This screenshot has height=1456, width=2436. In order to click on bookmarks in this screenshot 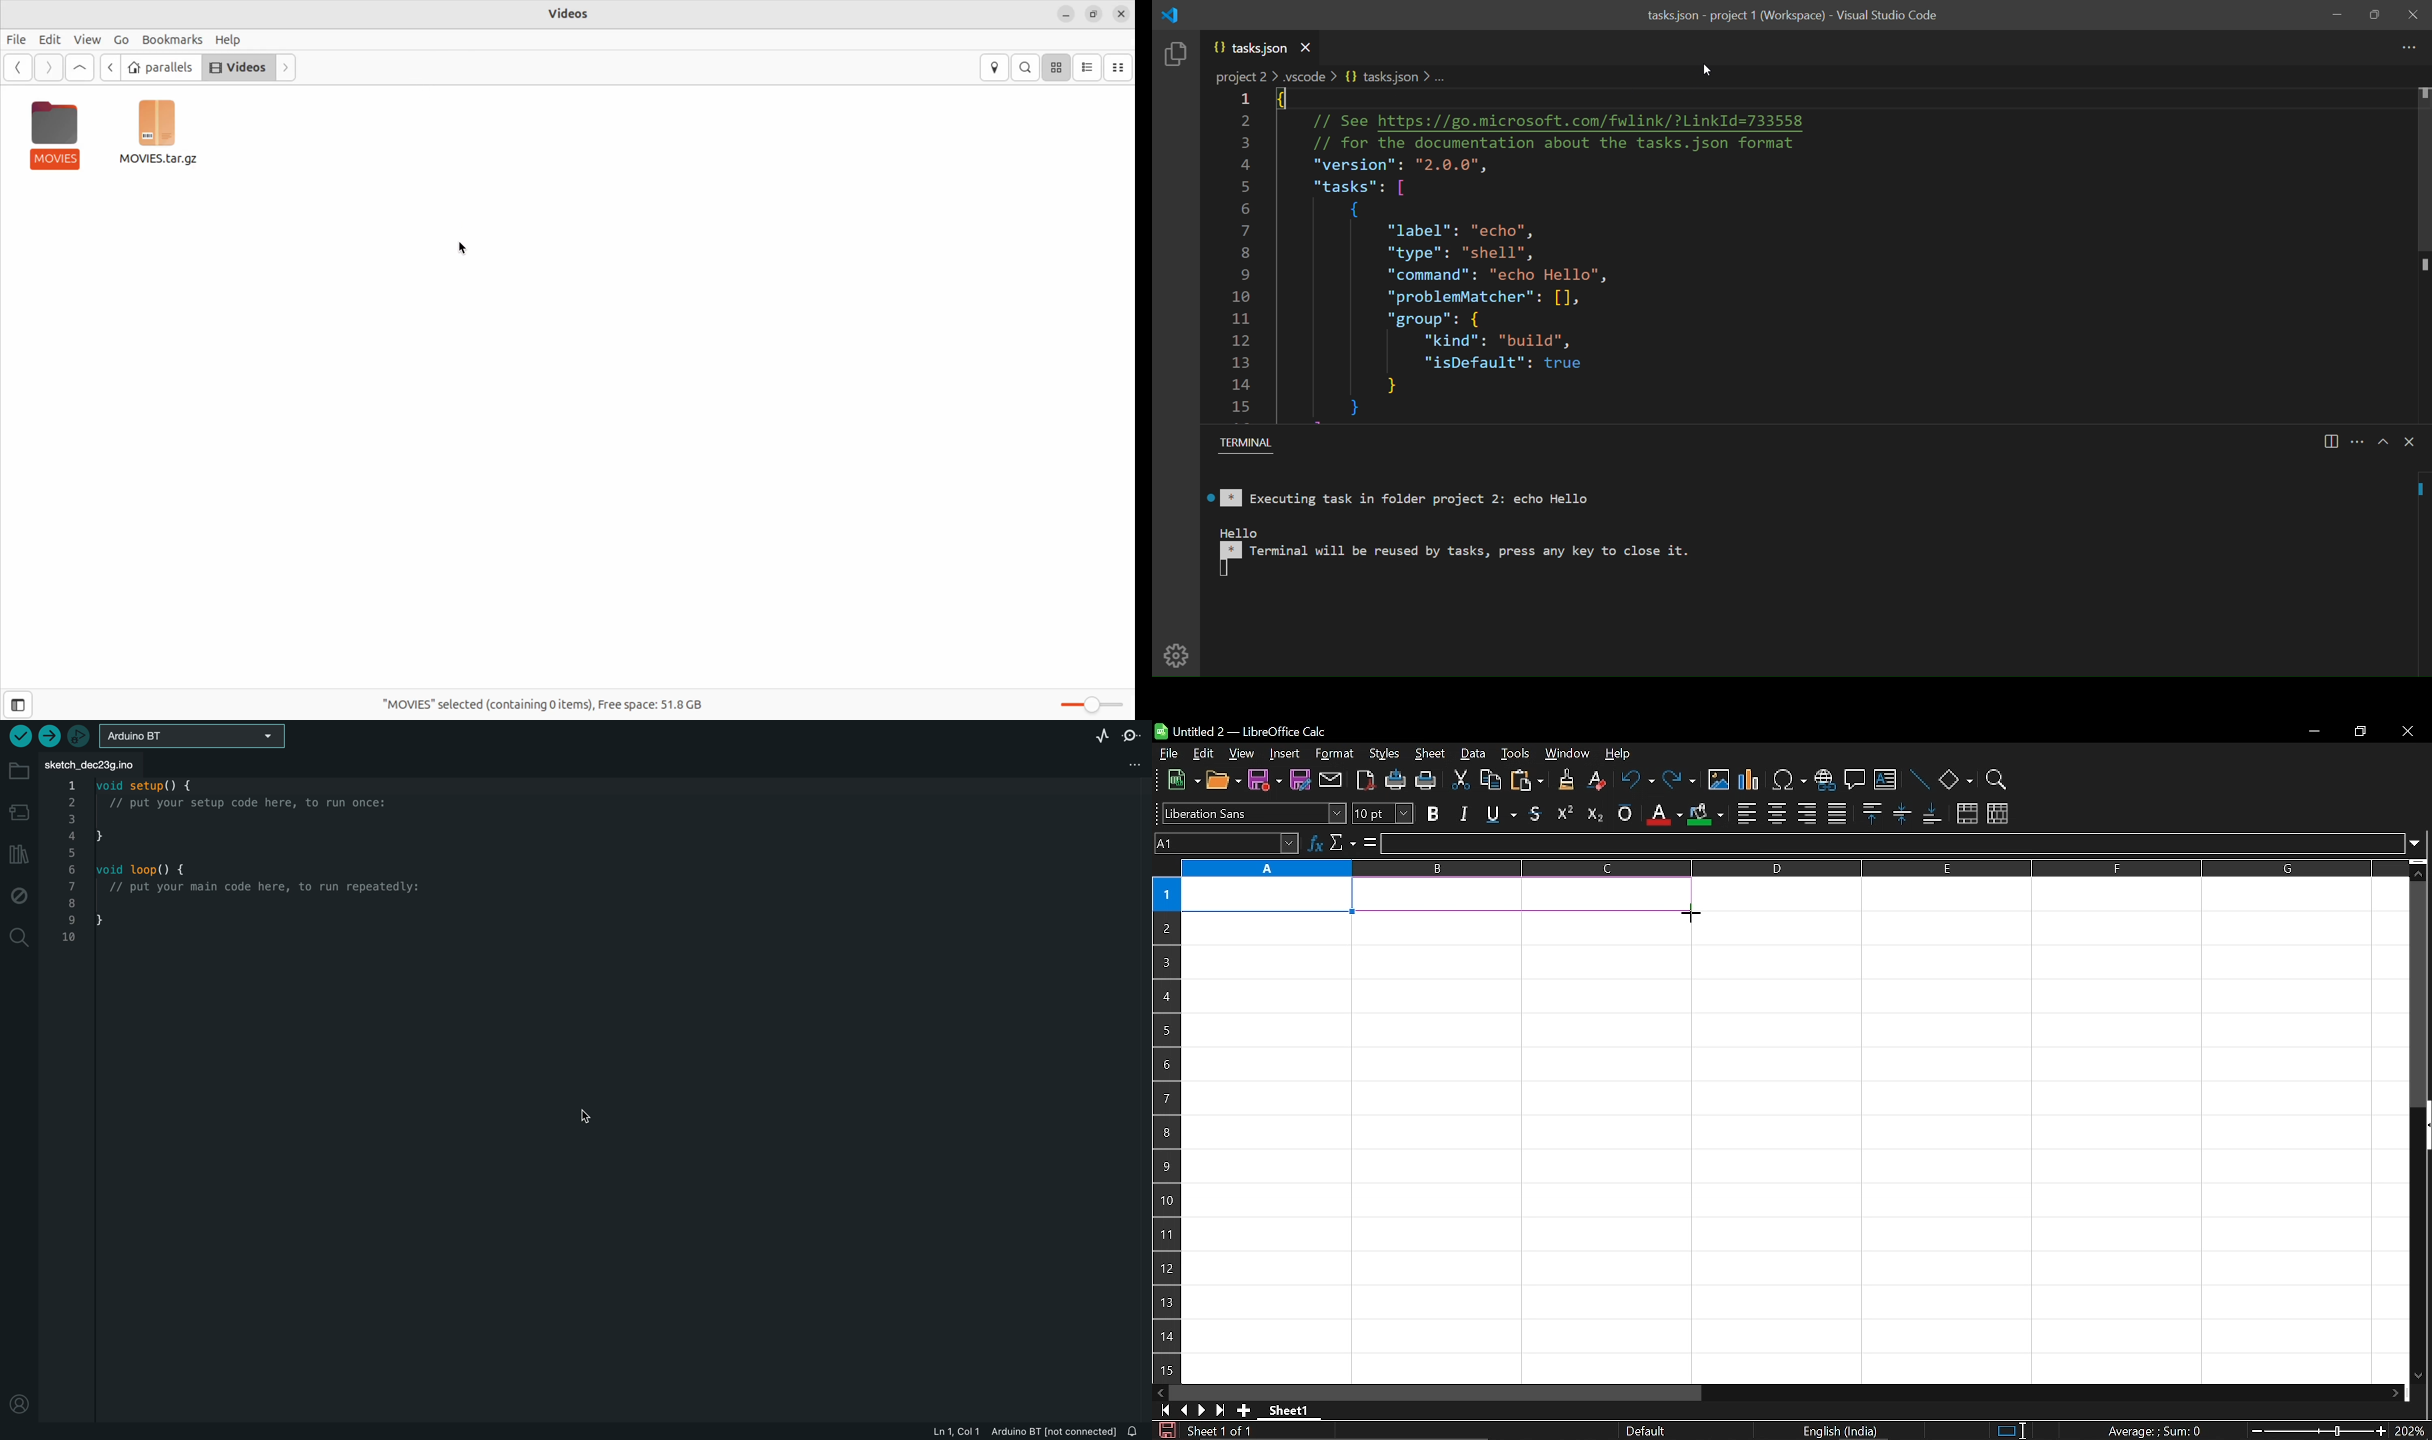, I will do `click(173, 39)`.